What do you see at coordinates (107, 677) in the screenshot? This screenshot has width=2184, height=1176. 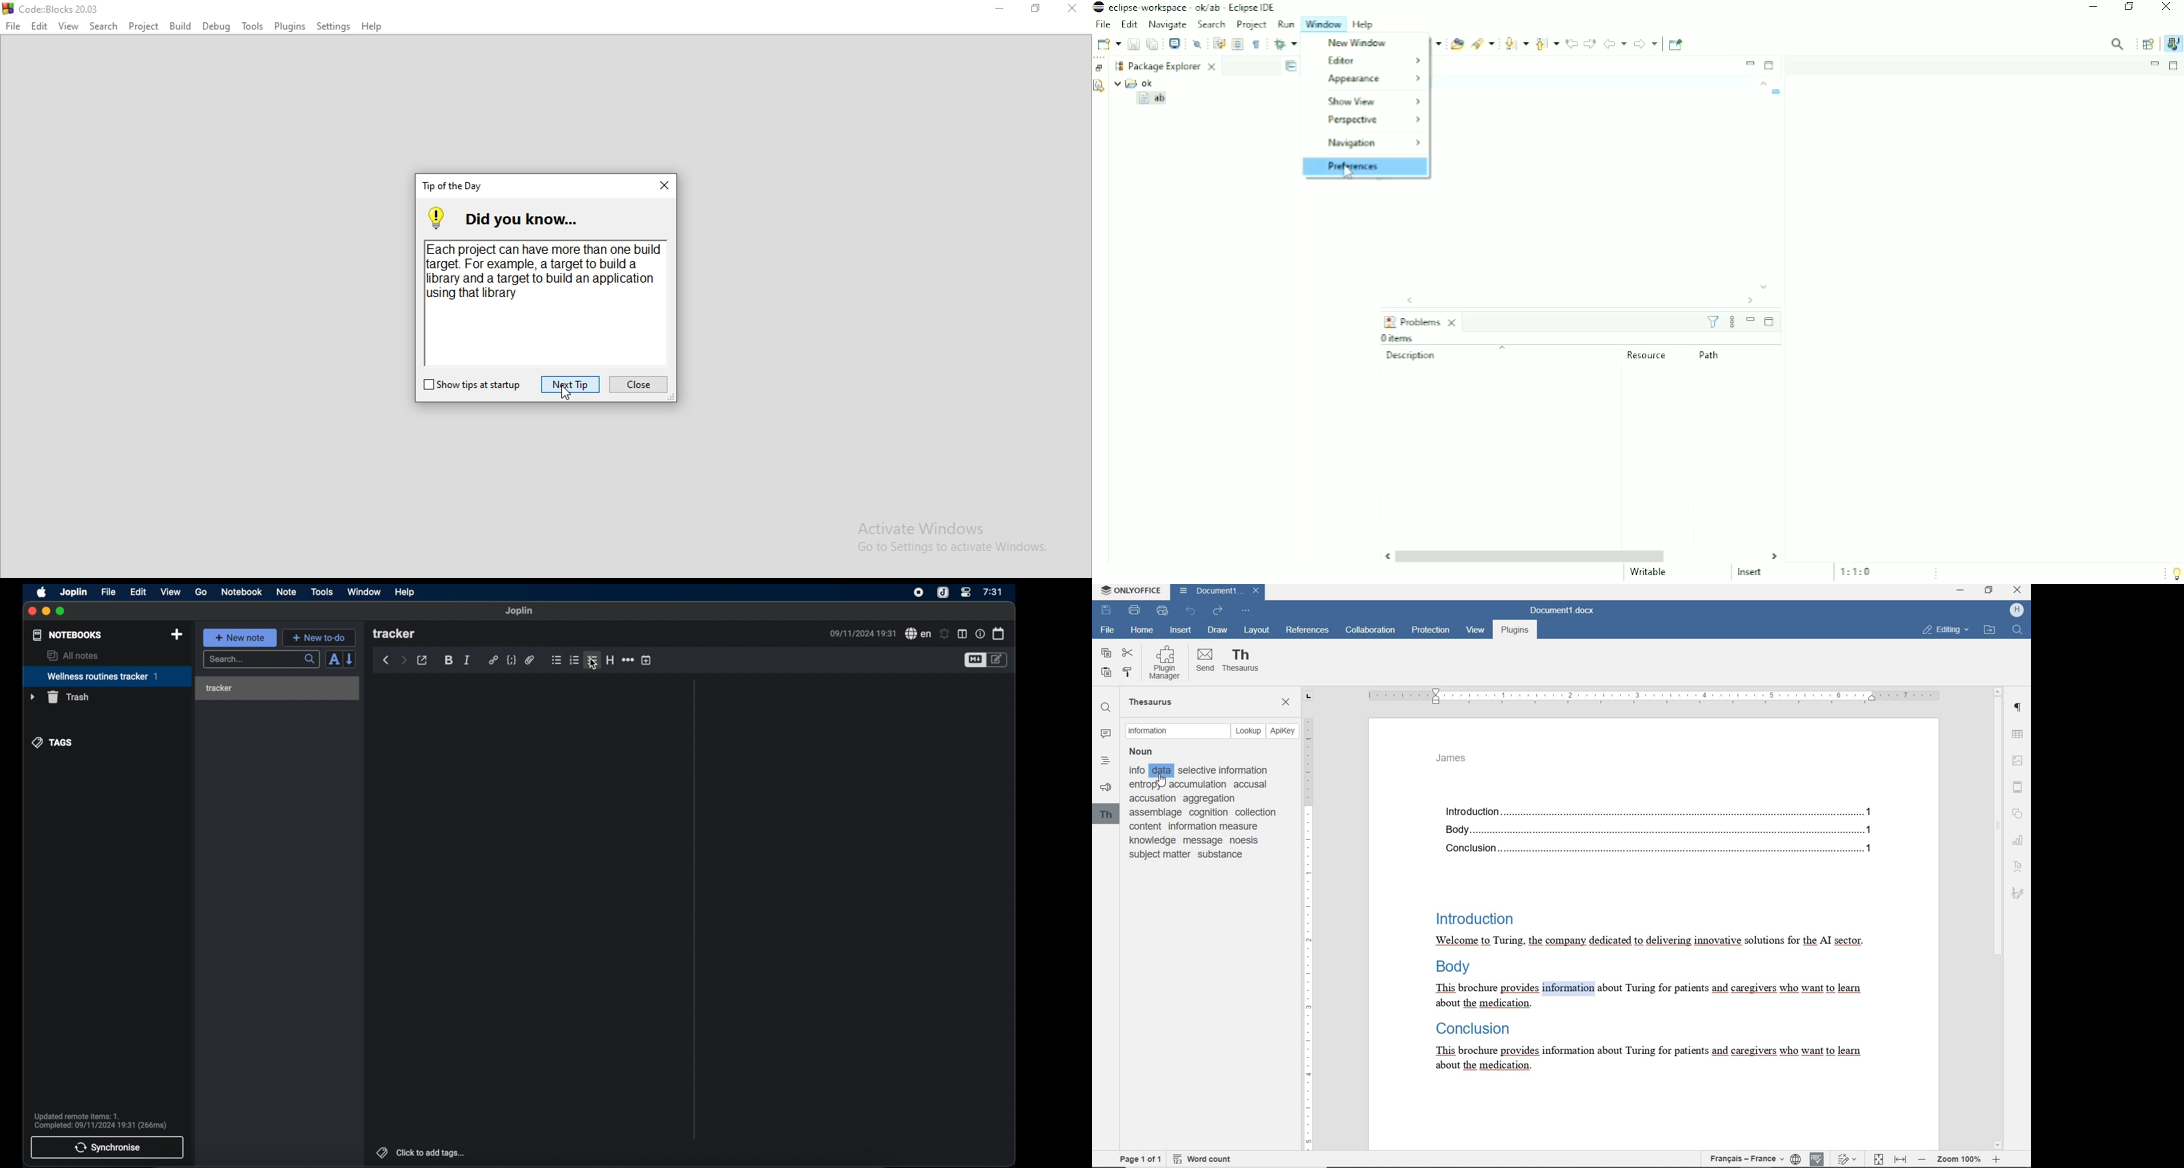 I see `wellness routines tracker 1` at bounding box center [107, 677].